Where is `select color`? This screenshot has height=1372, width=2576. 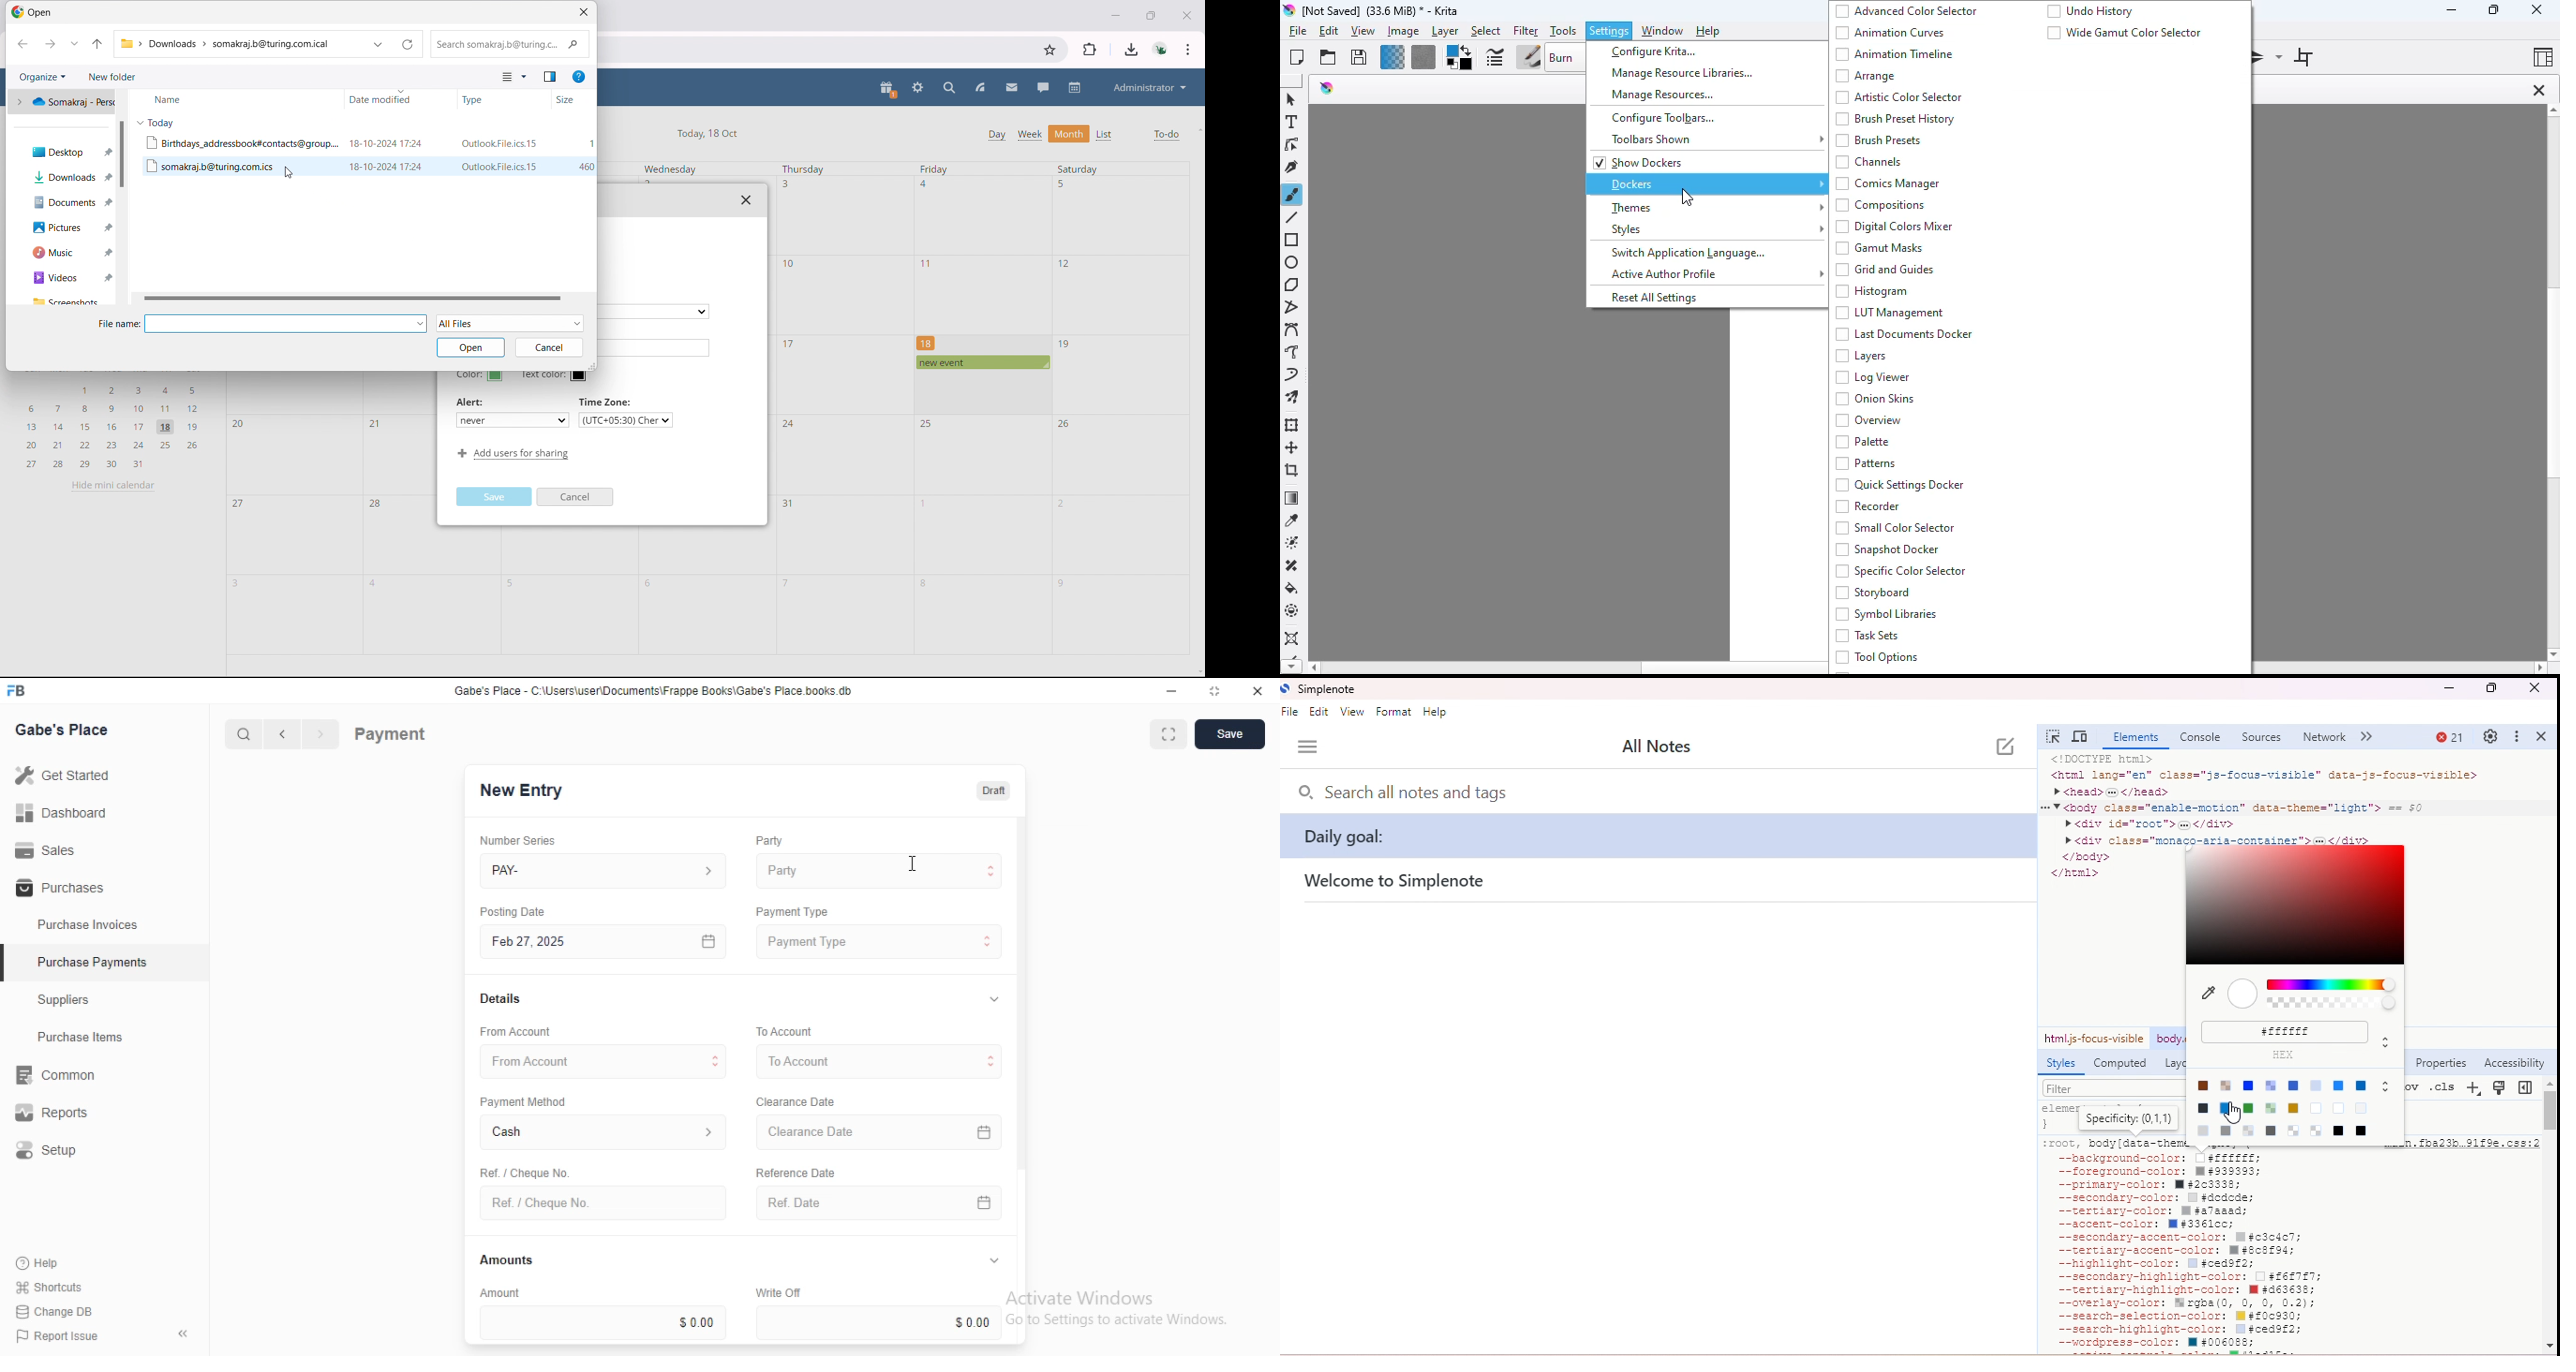 select color is located at coordinates (2294, 904).